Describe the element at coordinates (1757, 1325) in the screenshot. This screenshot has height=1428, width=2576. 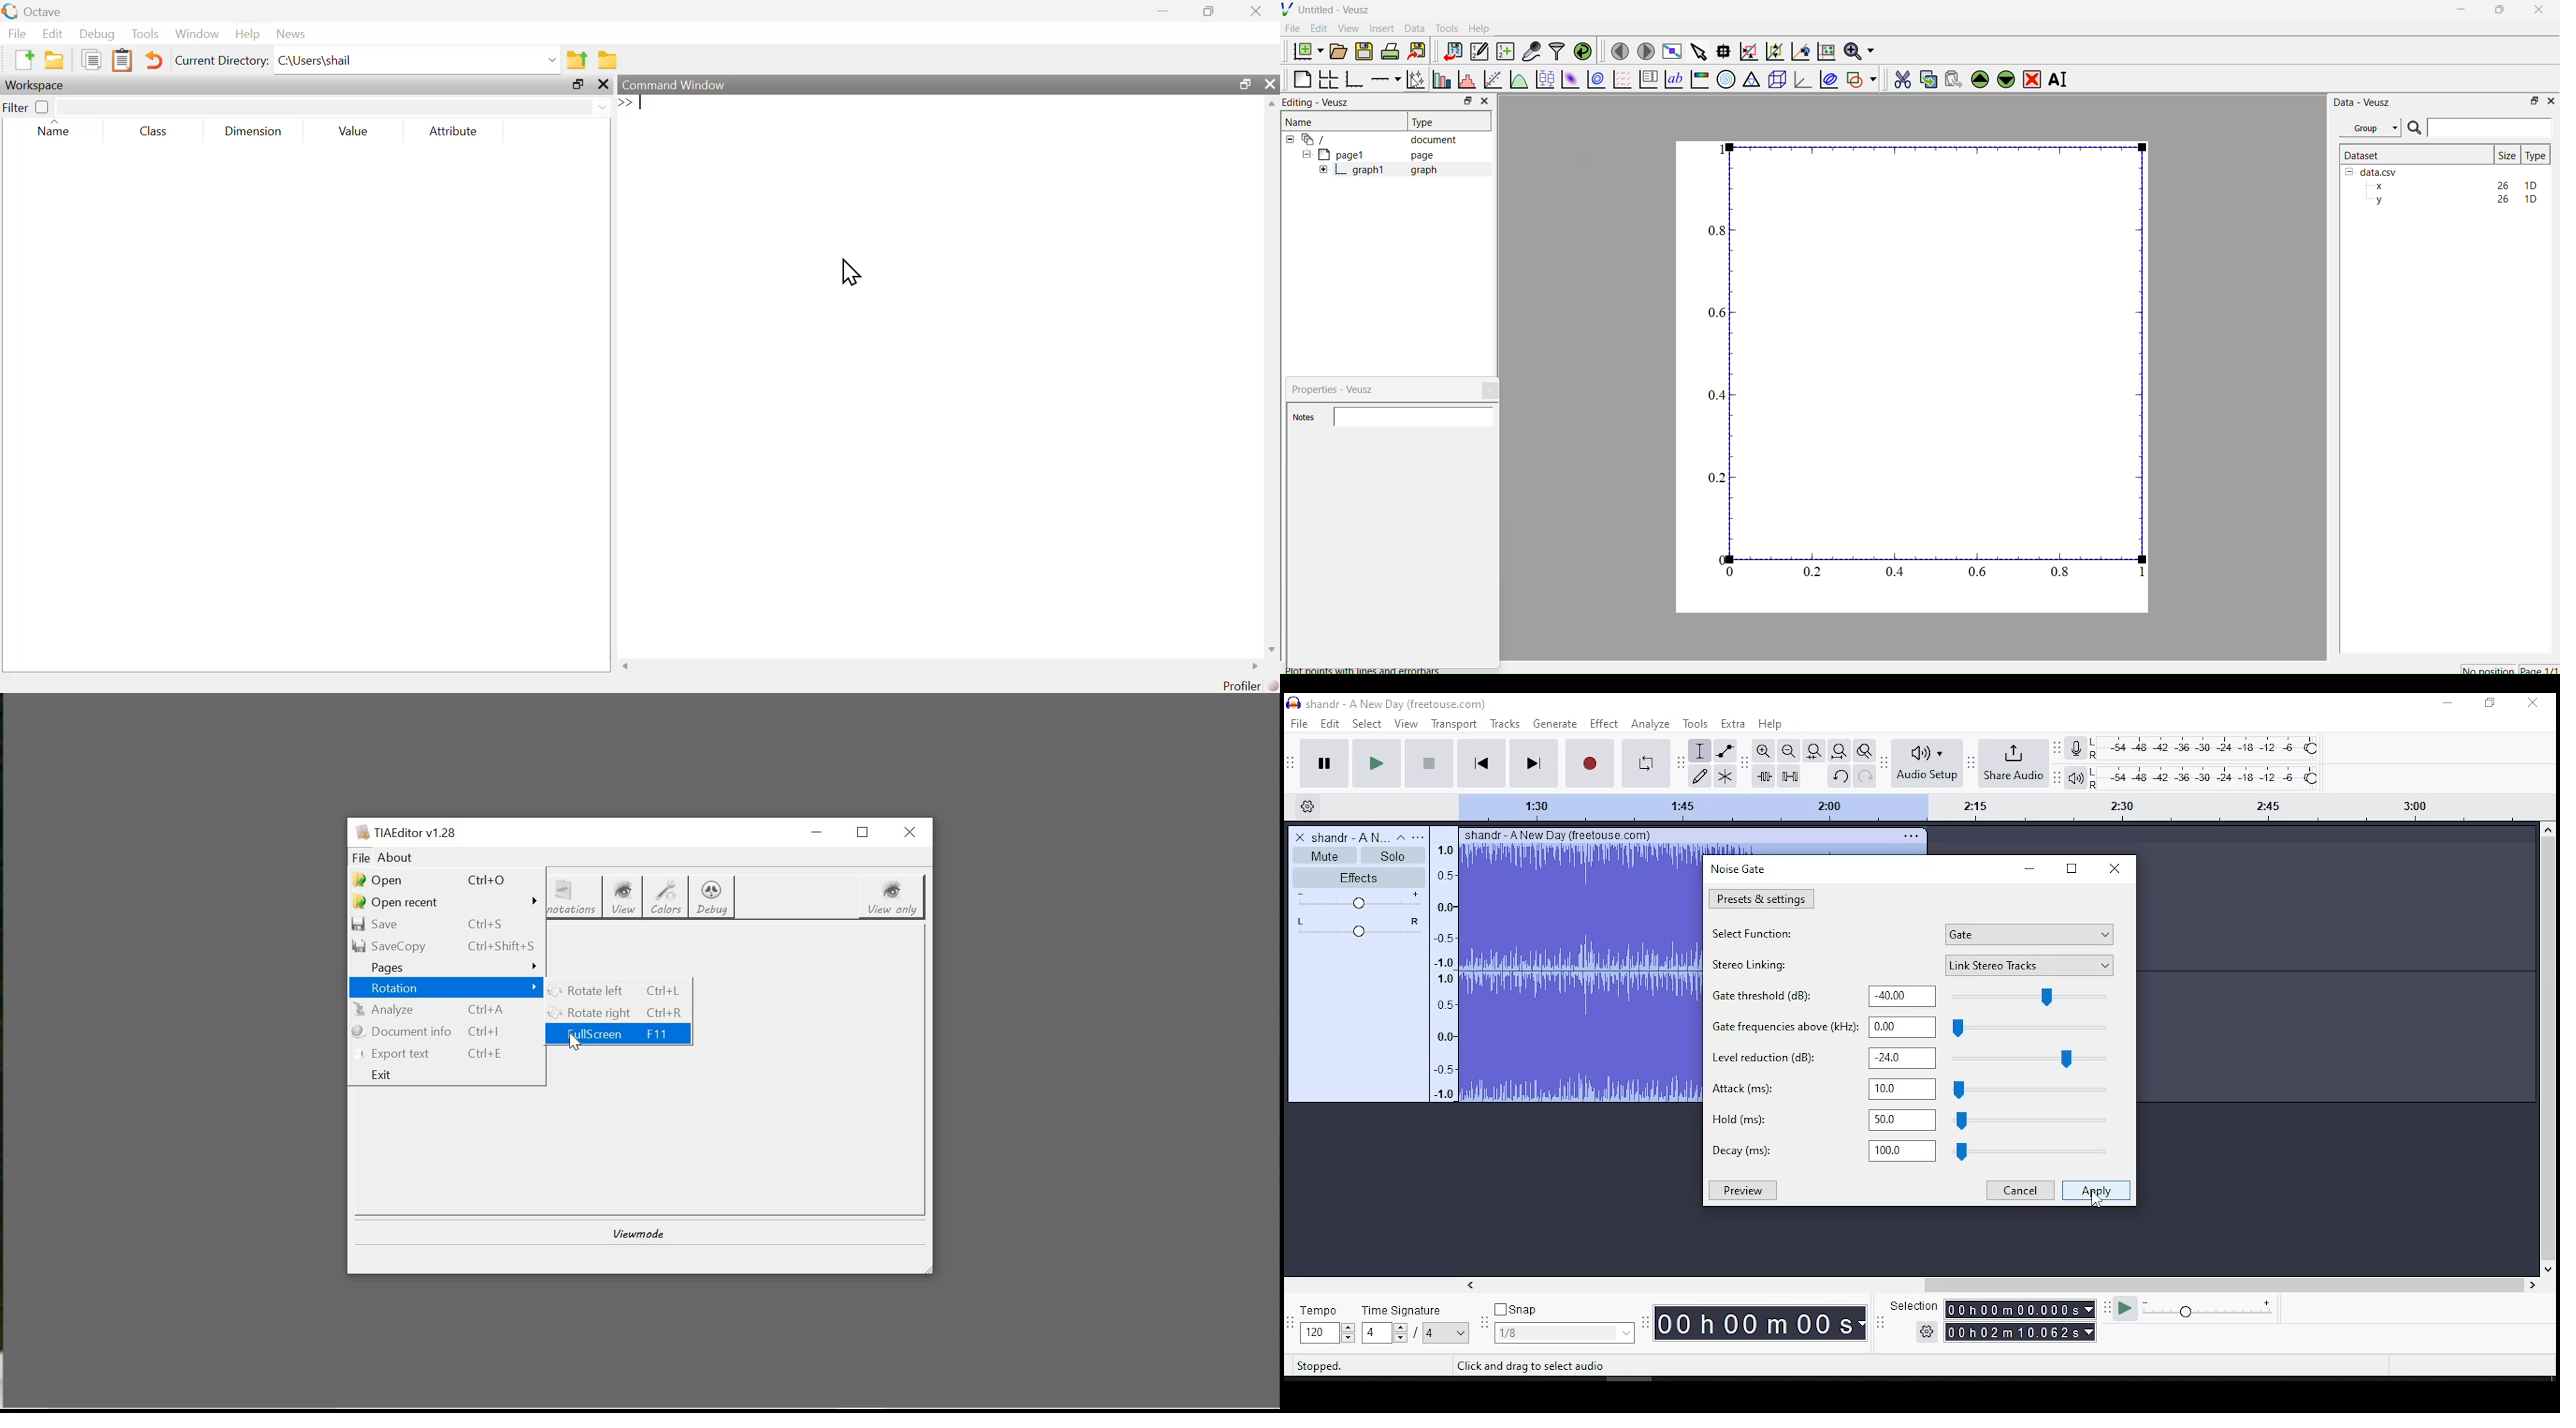
I see `Timer` at that location.